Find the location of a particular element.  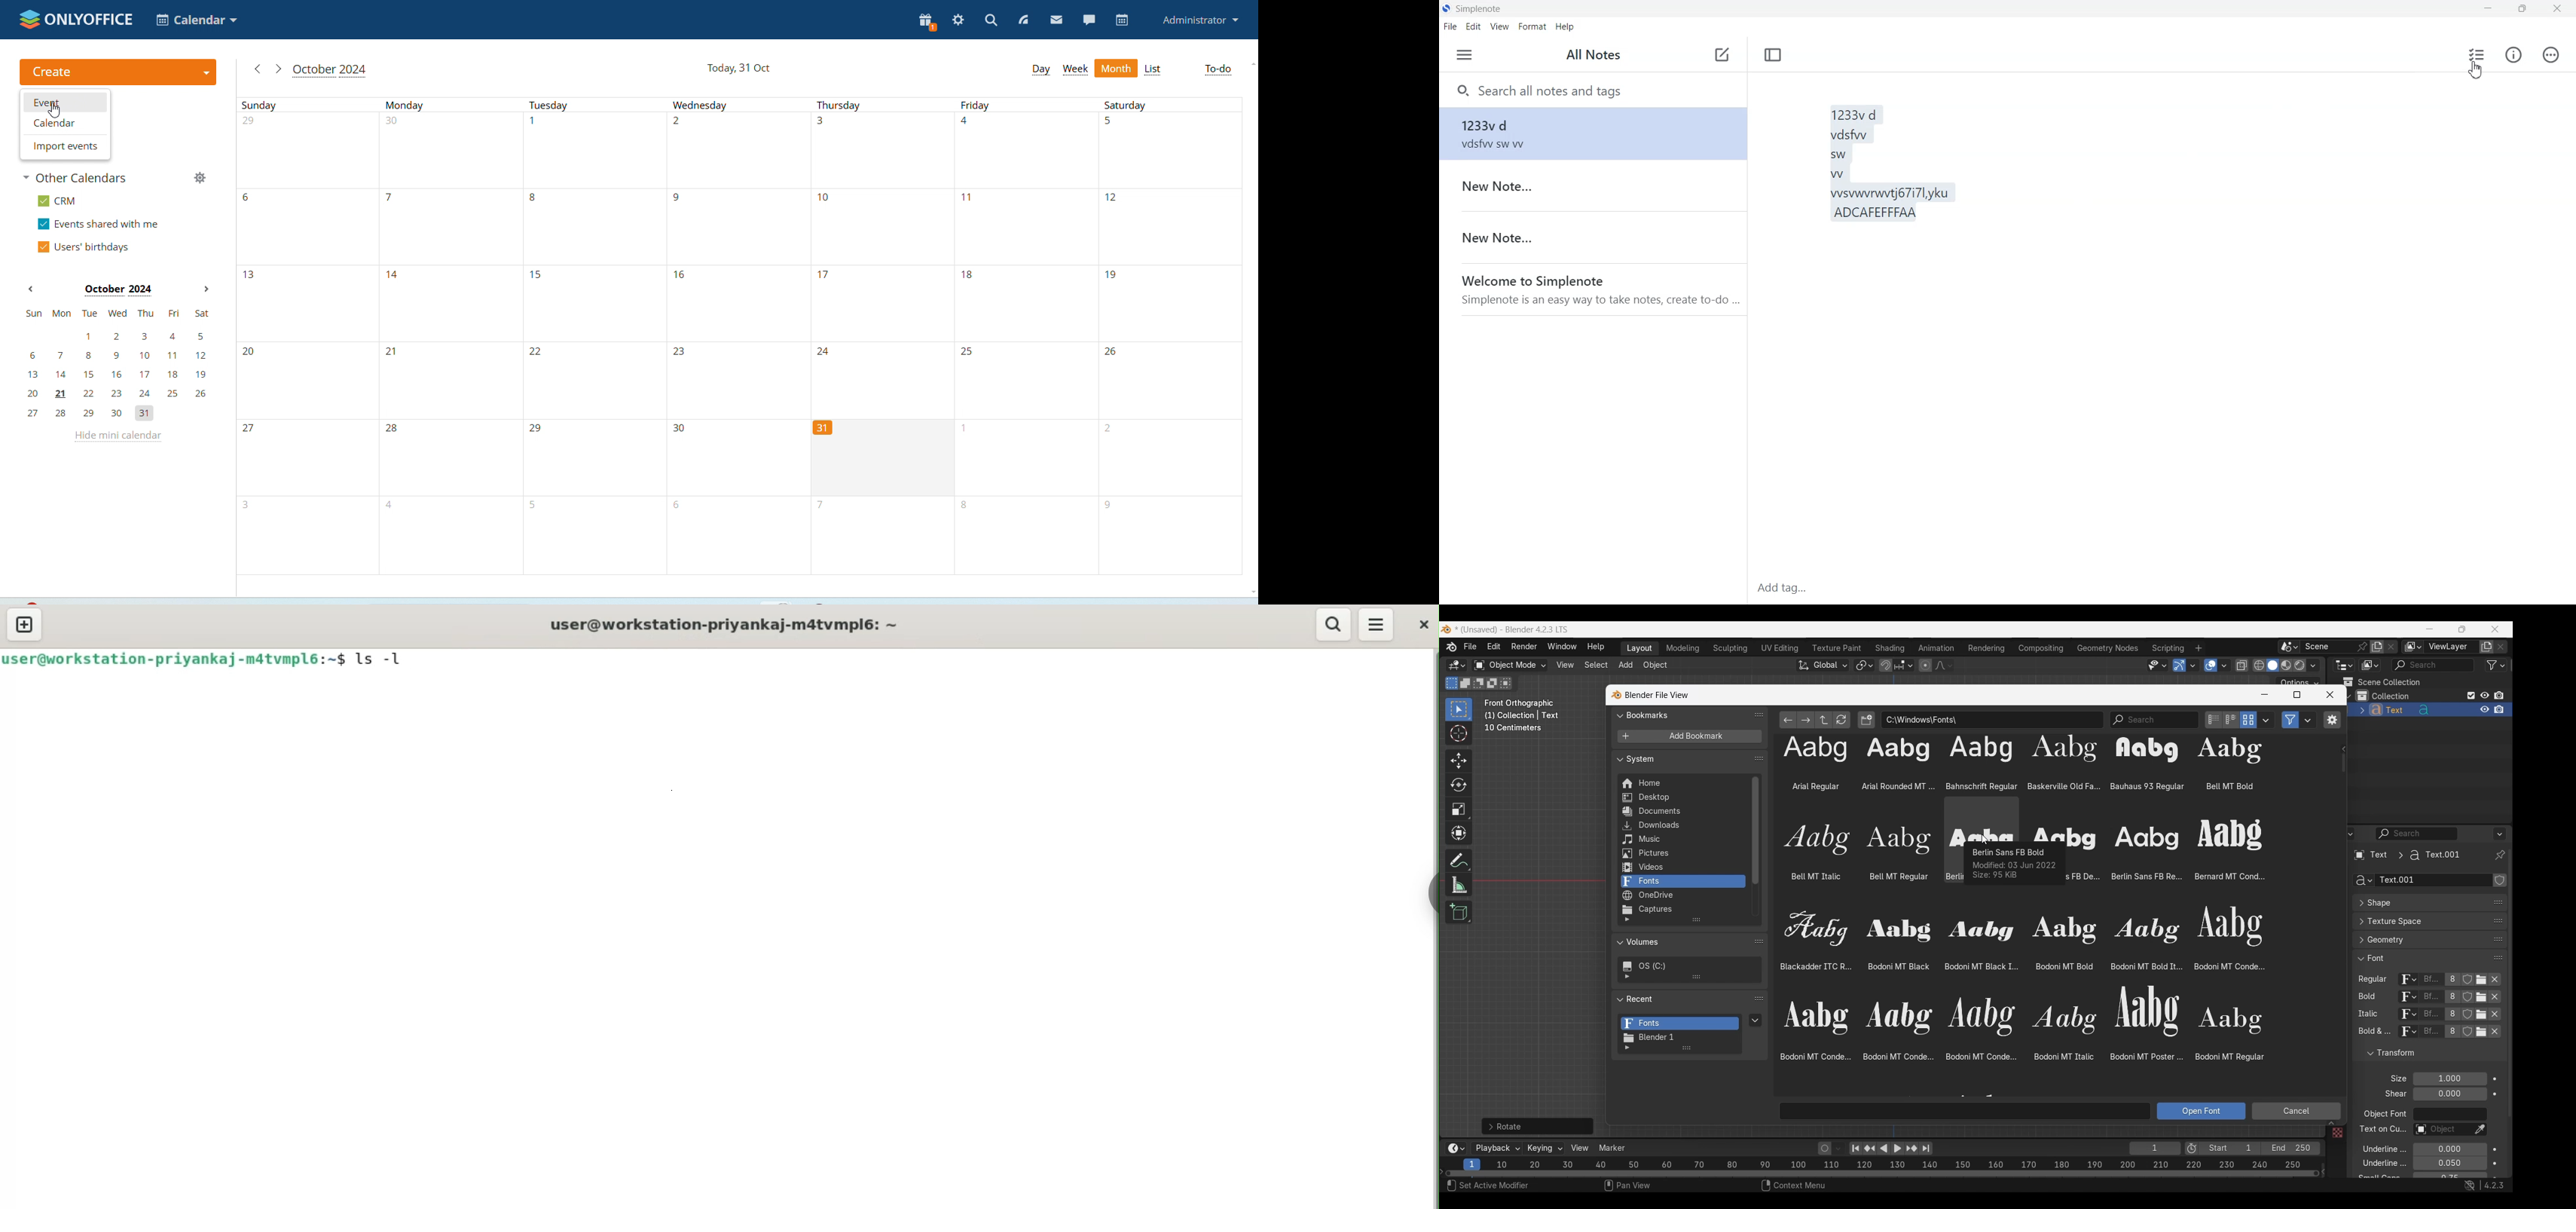

Jump to end point is located at coordinates (1926, 1149).